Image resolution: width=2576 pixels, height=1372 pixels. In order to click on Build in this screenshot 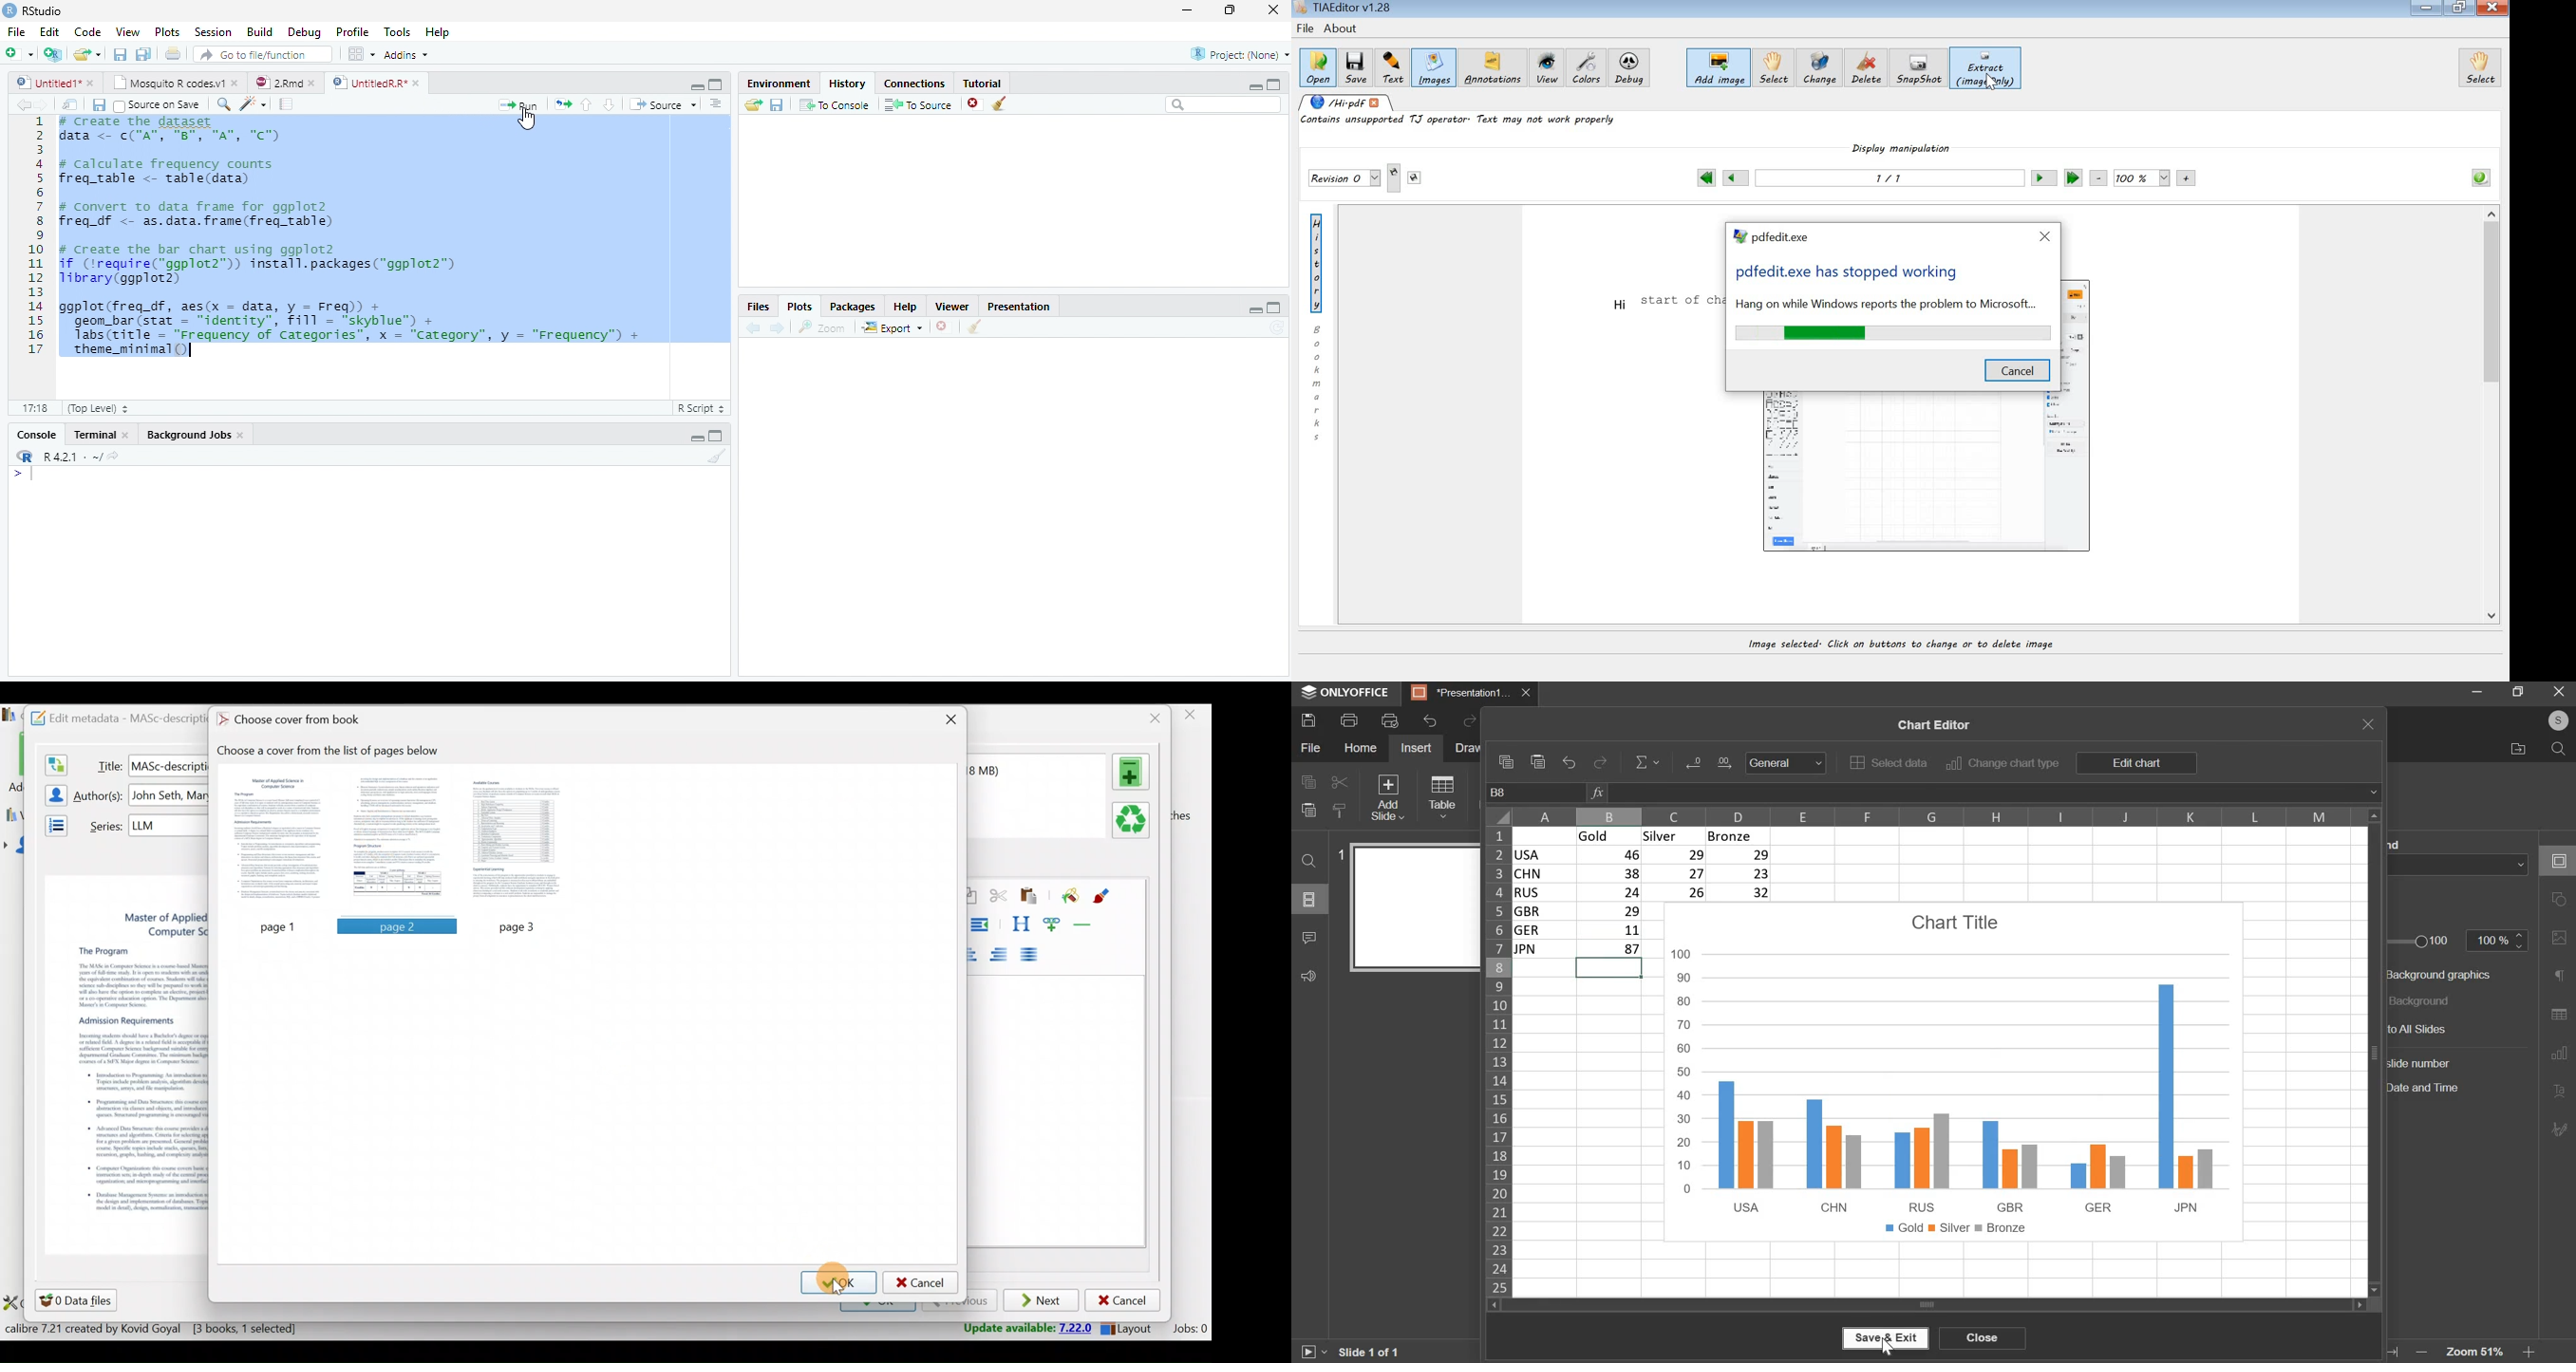, I will do `click(261, 32)`.